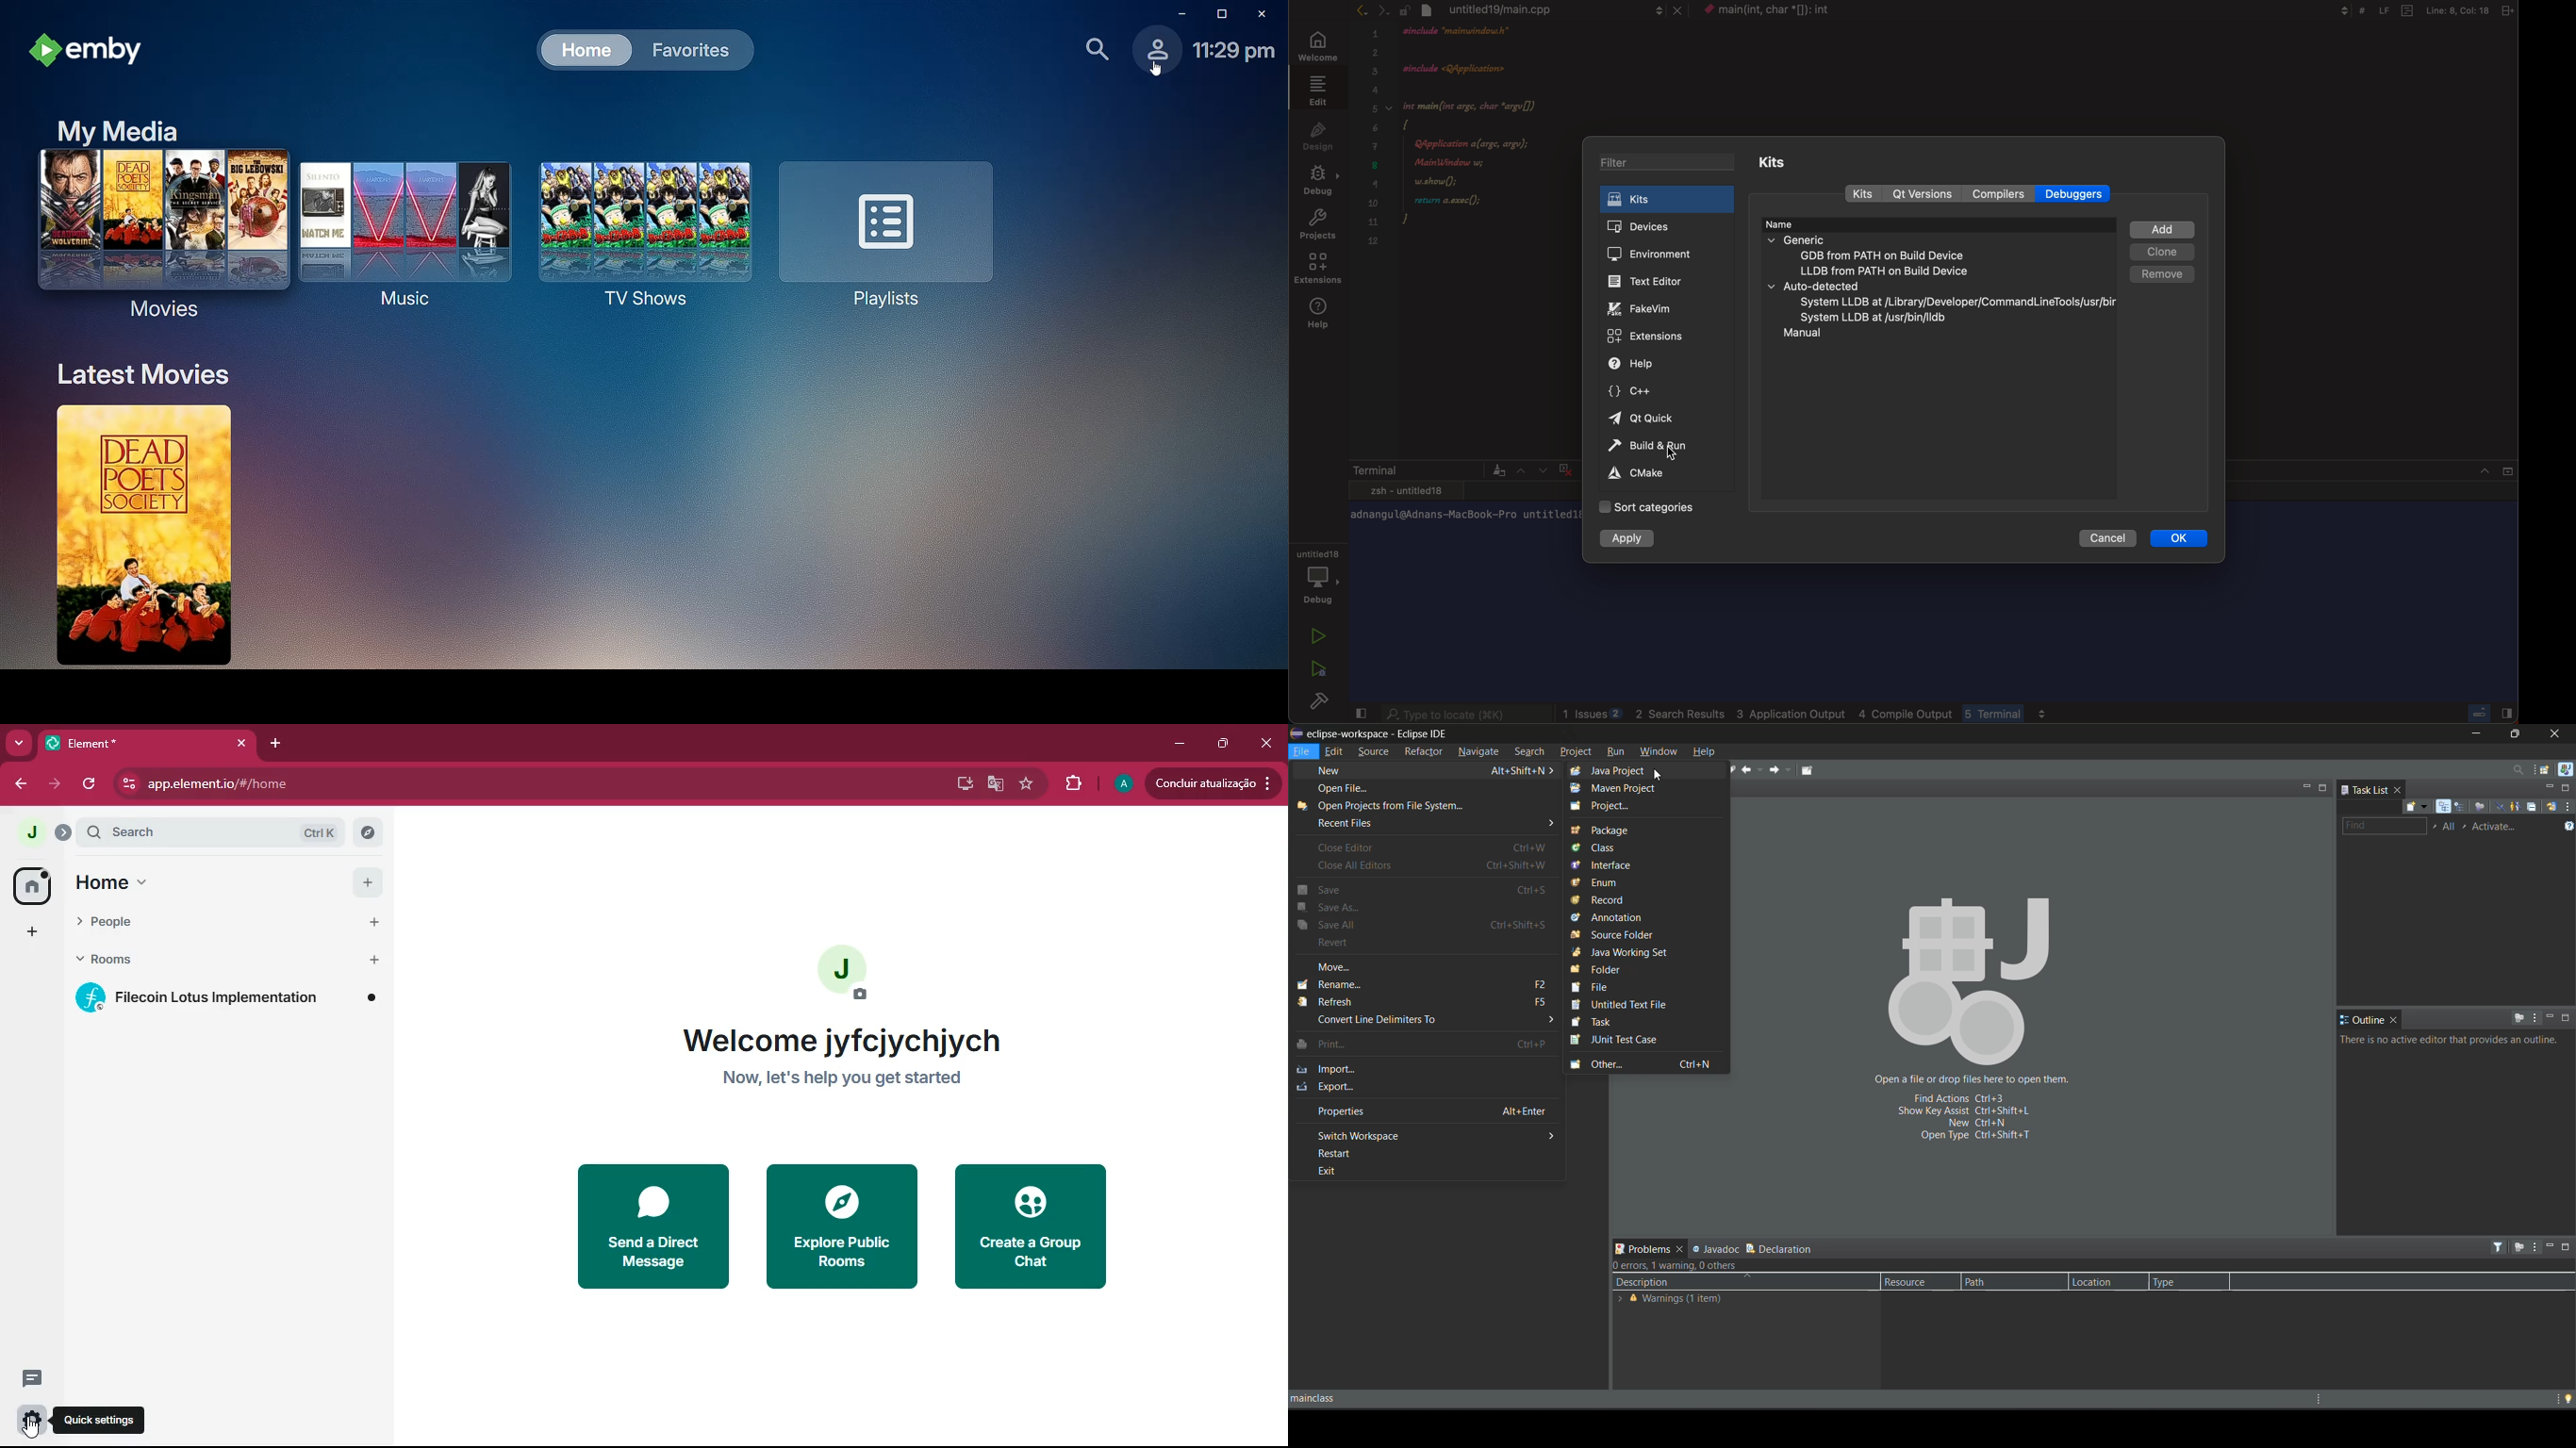 This screenshot has height=1456, width=2576. Describe the element at coordinates (1647, 447) in the screenshot. I see `build and run` at that location.